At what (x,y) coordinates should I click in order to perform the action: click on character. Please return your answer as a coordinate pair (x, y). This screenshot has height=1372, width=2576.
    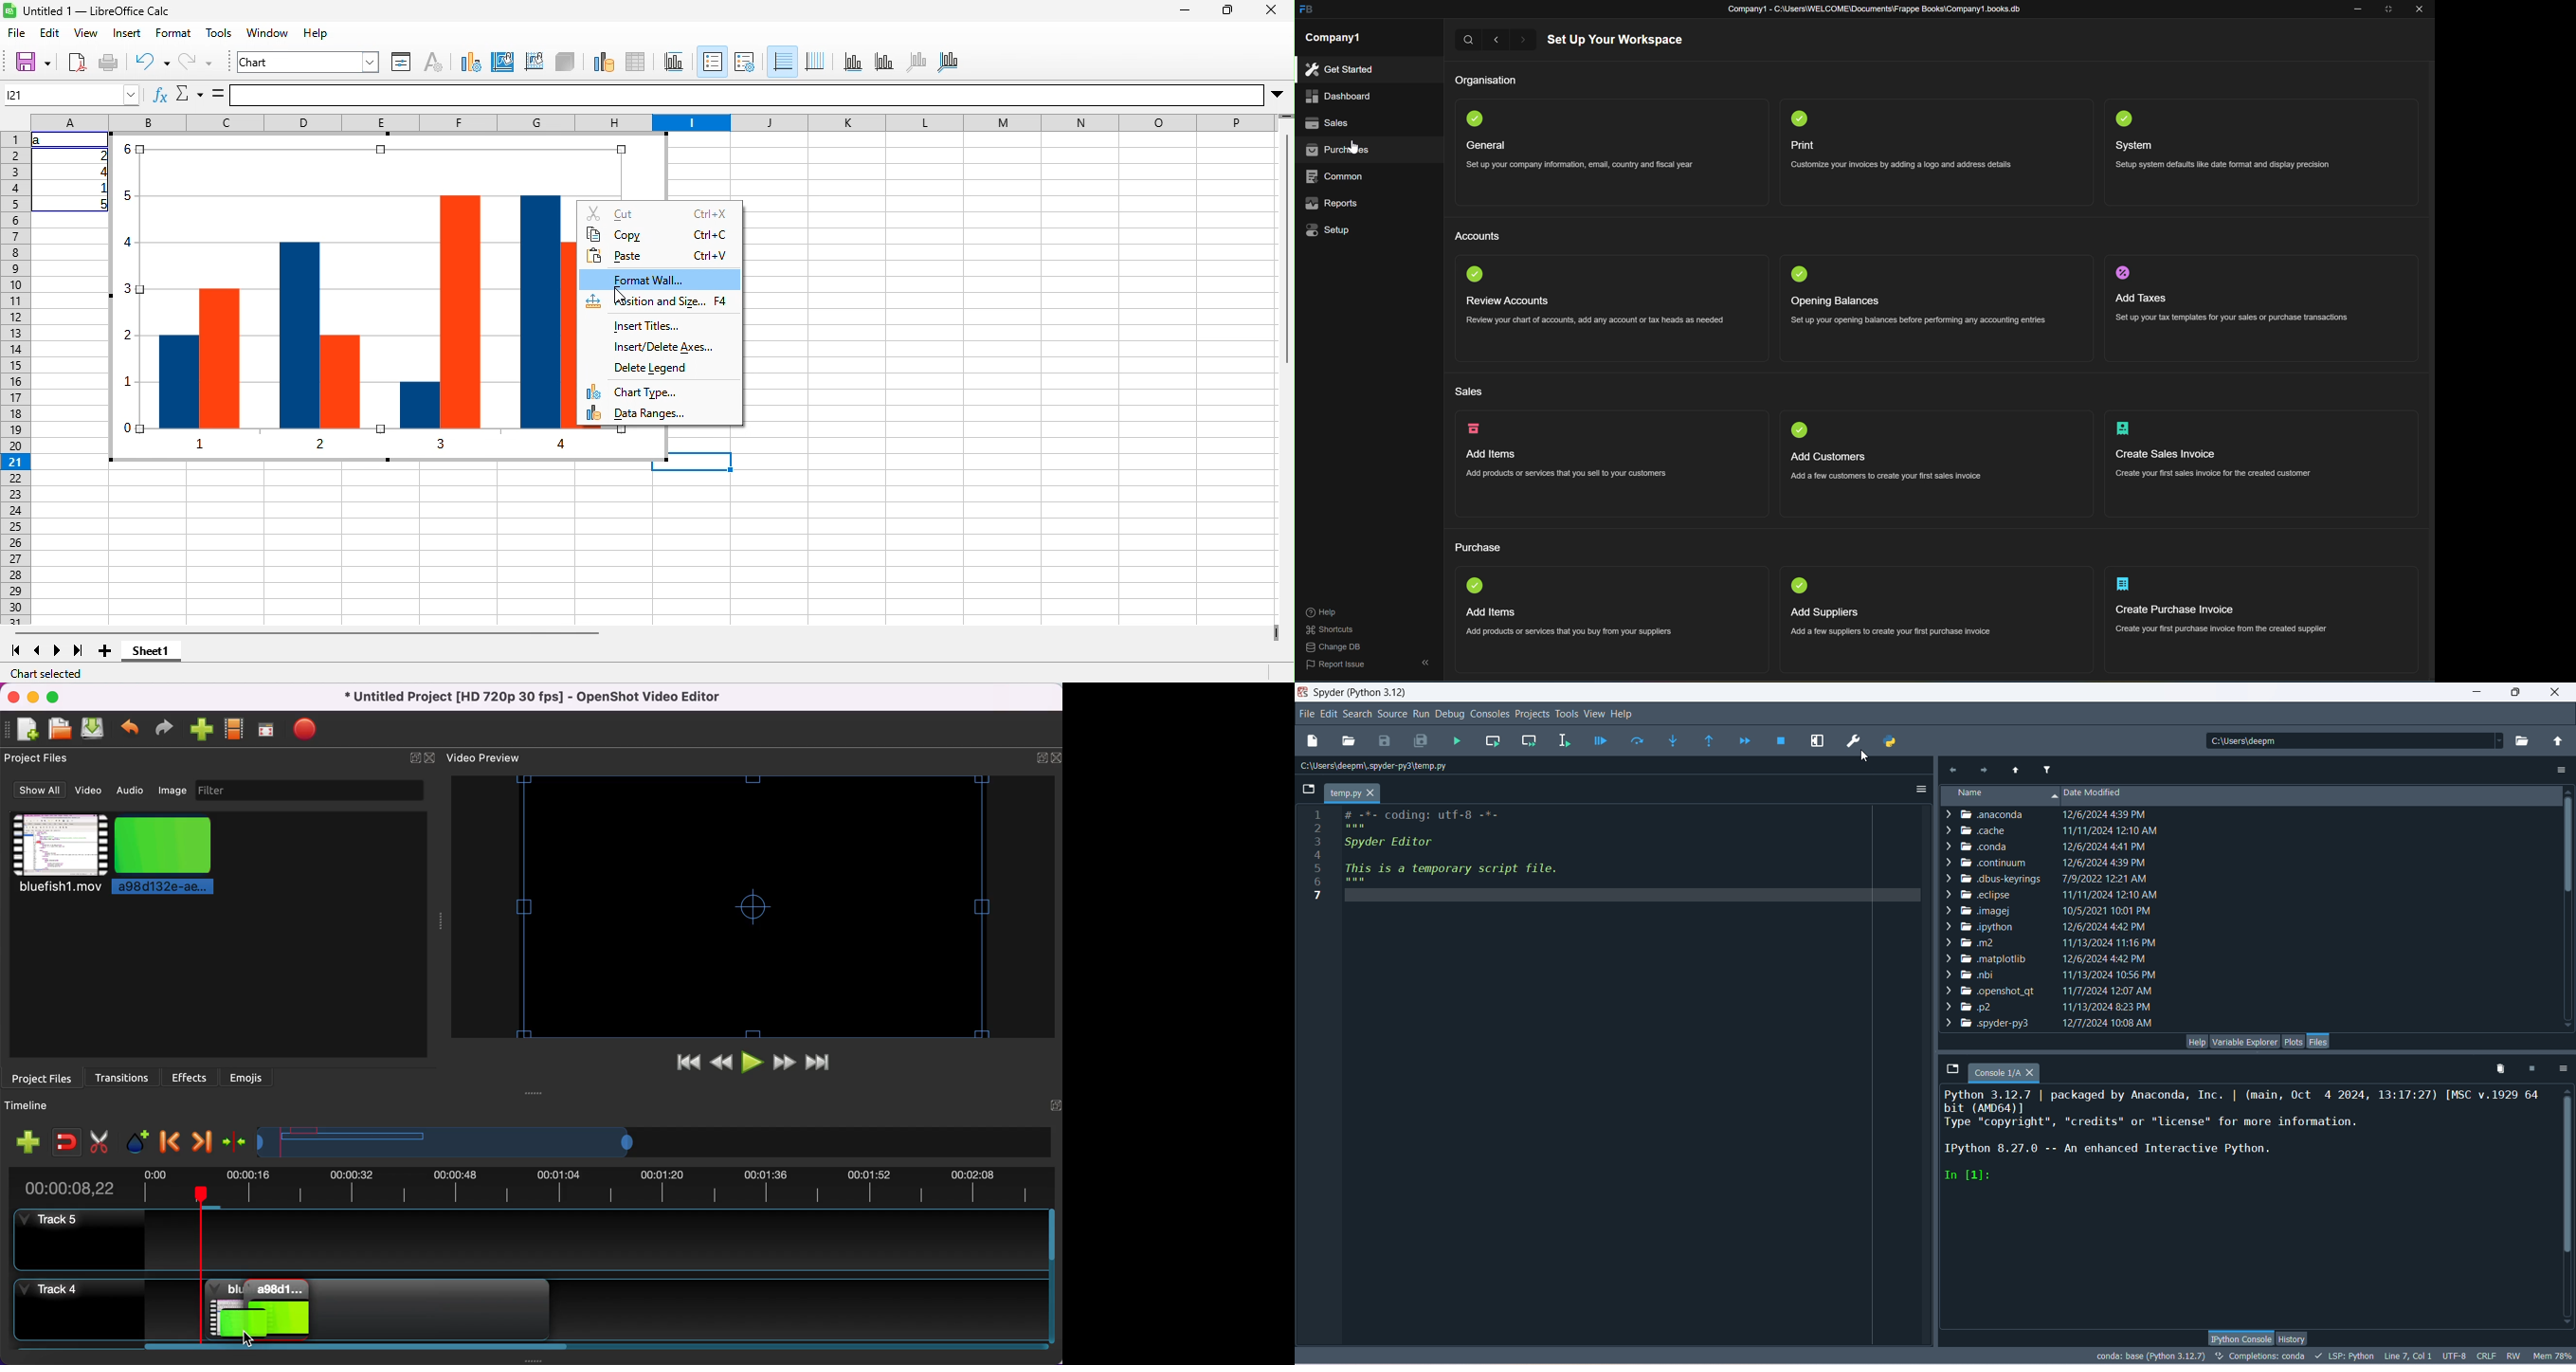
    Looking at the image, I should click on (433, 64).